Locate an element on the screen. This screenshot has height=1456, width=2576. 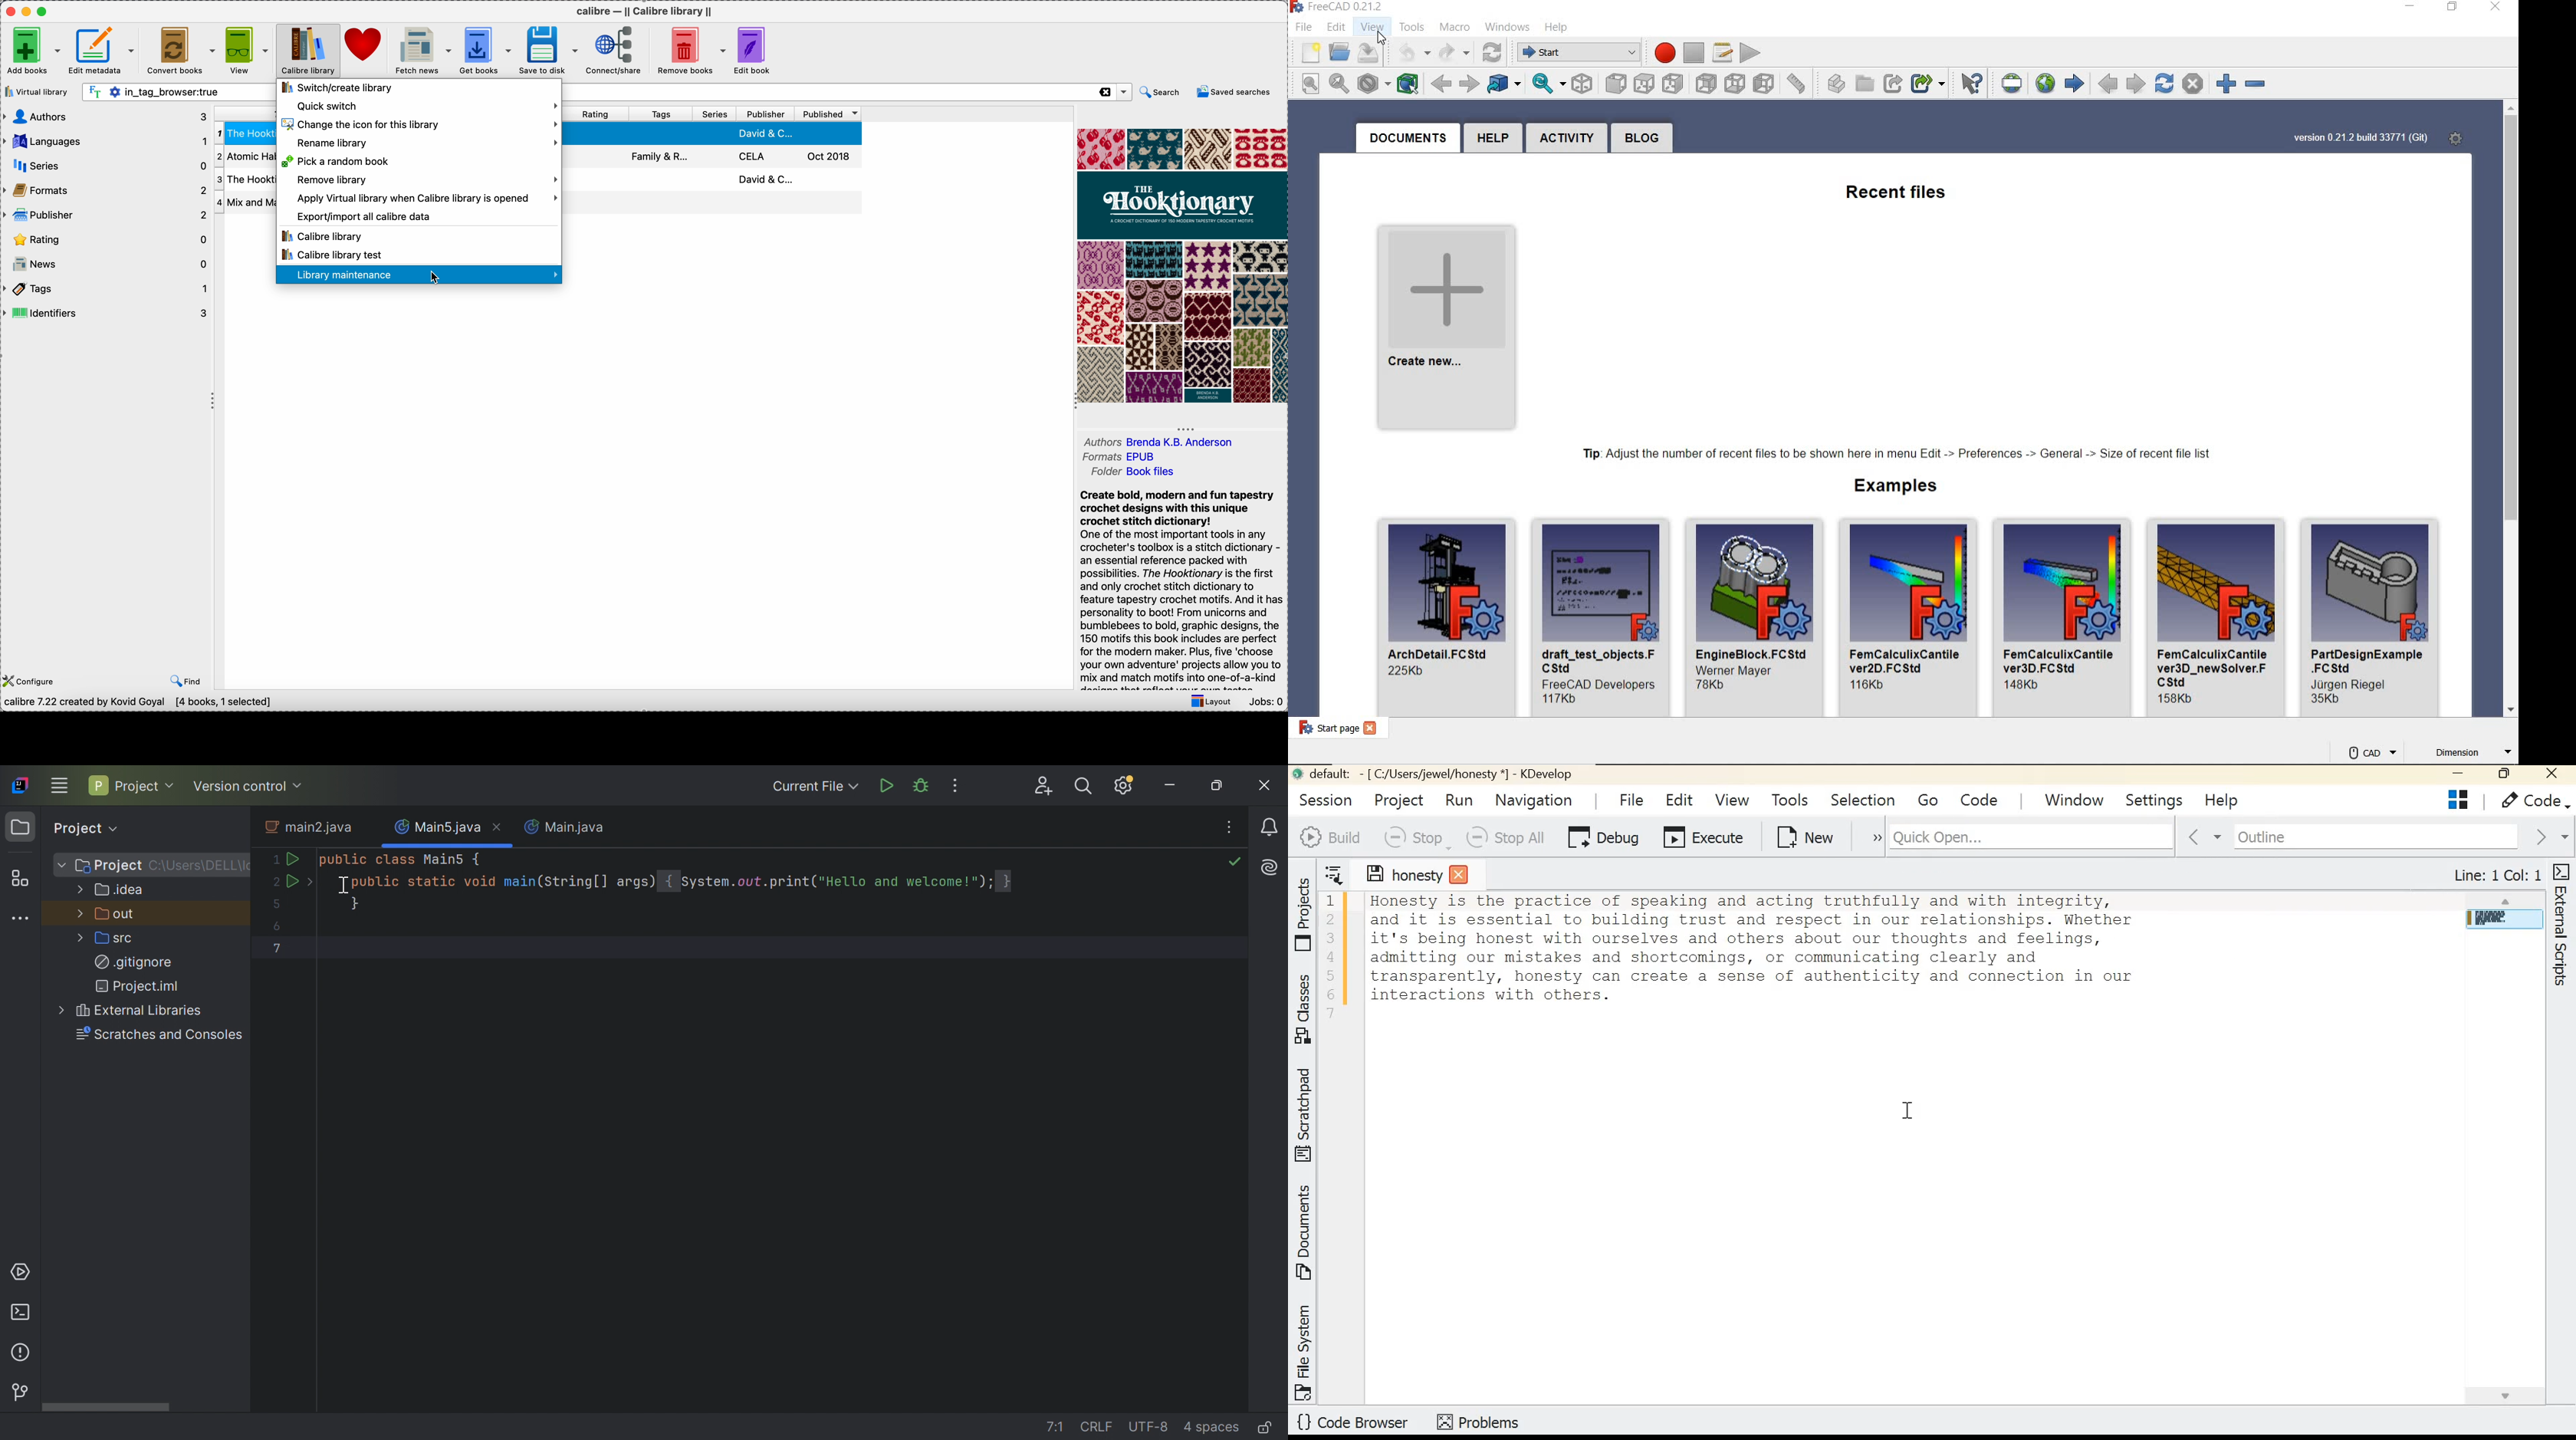
apply virtual library when Calibre library is opened is located at coordinates (426, 198).